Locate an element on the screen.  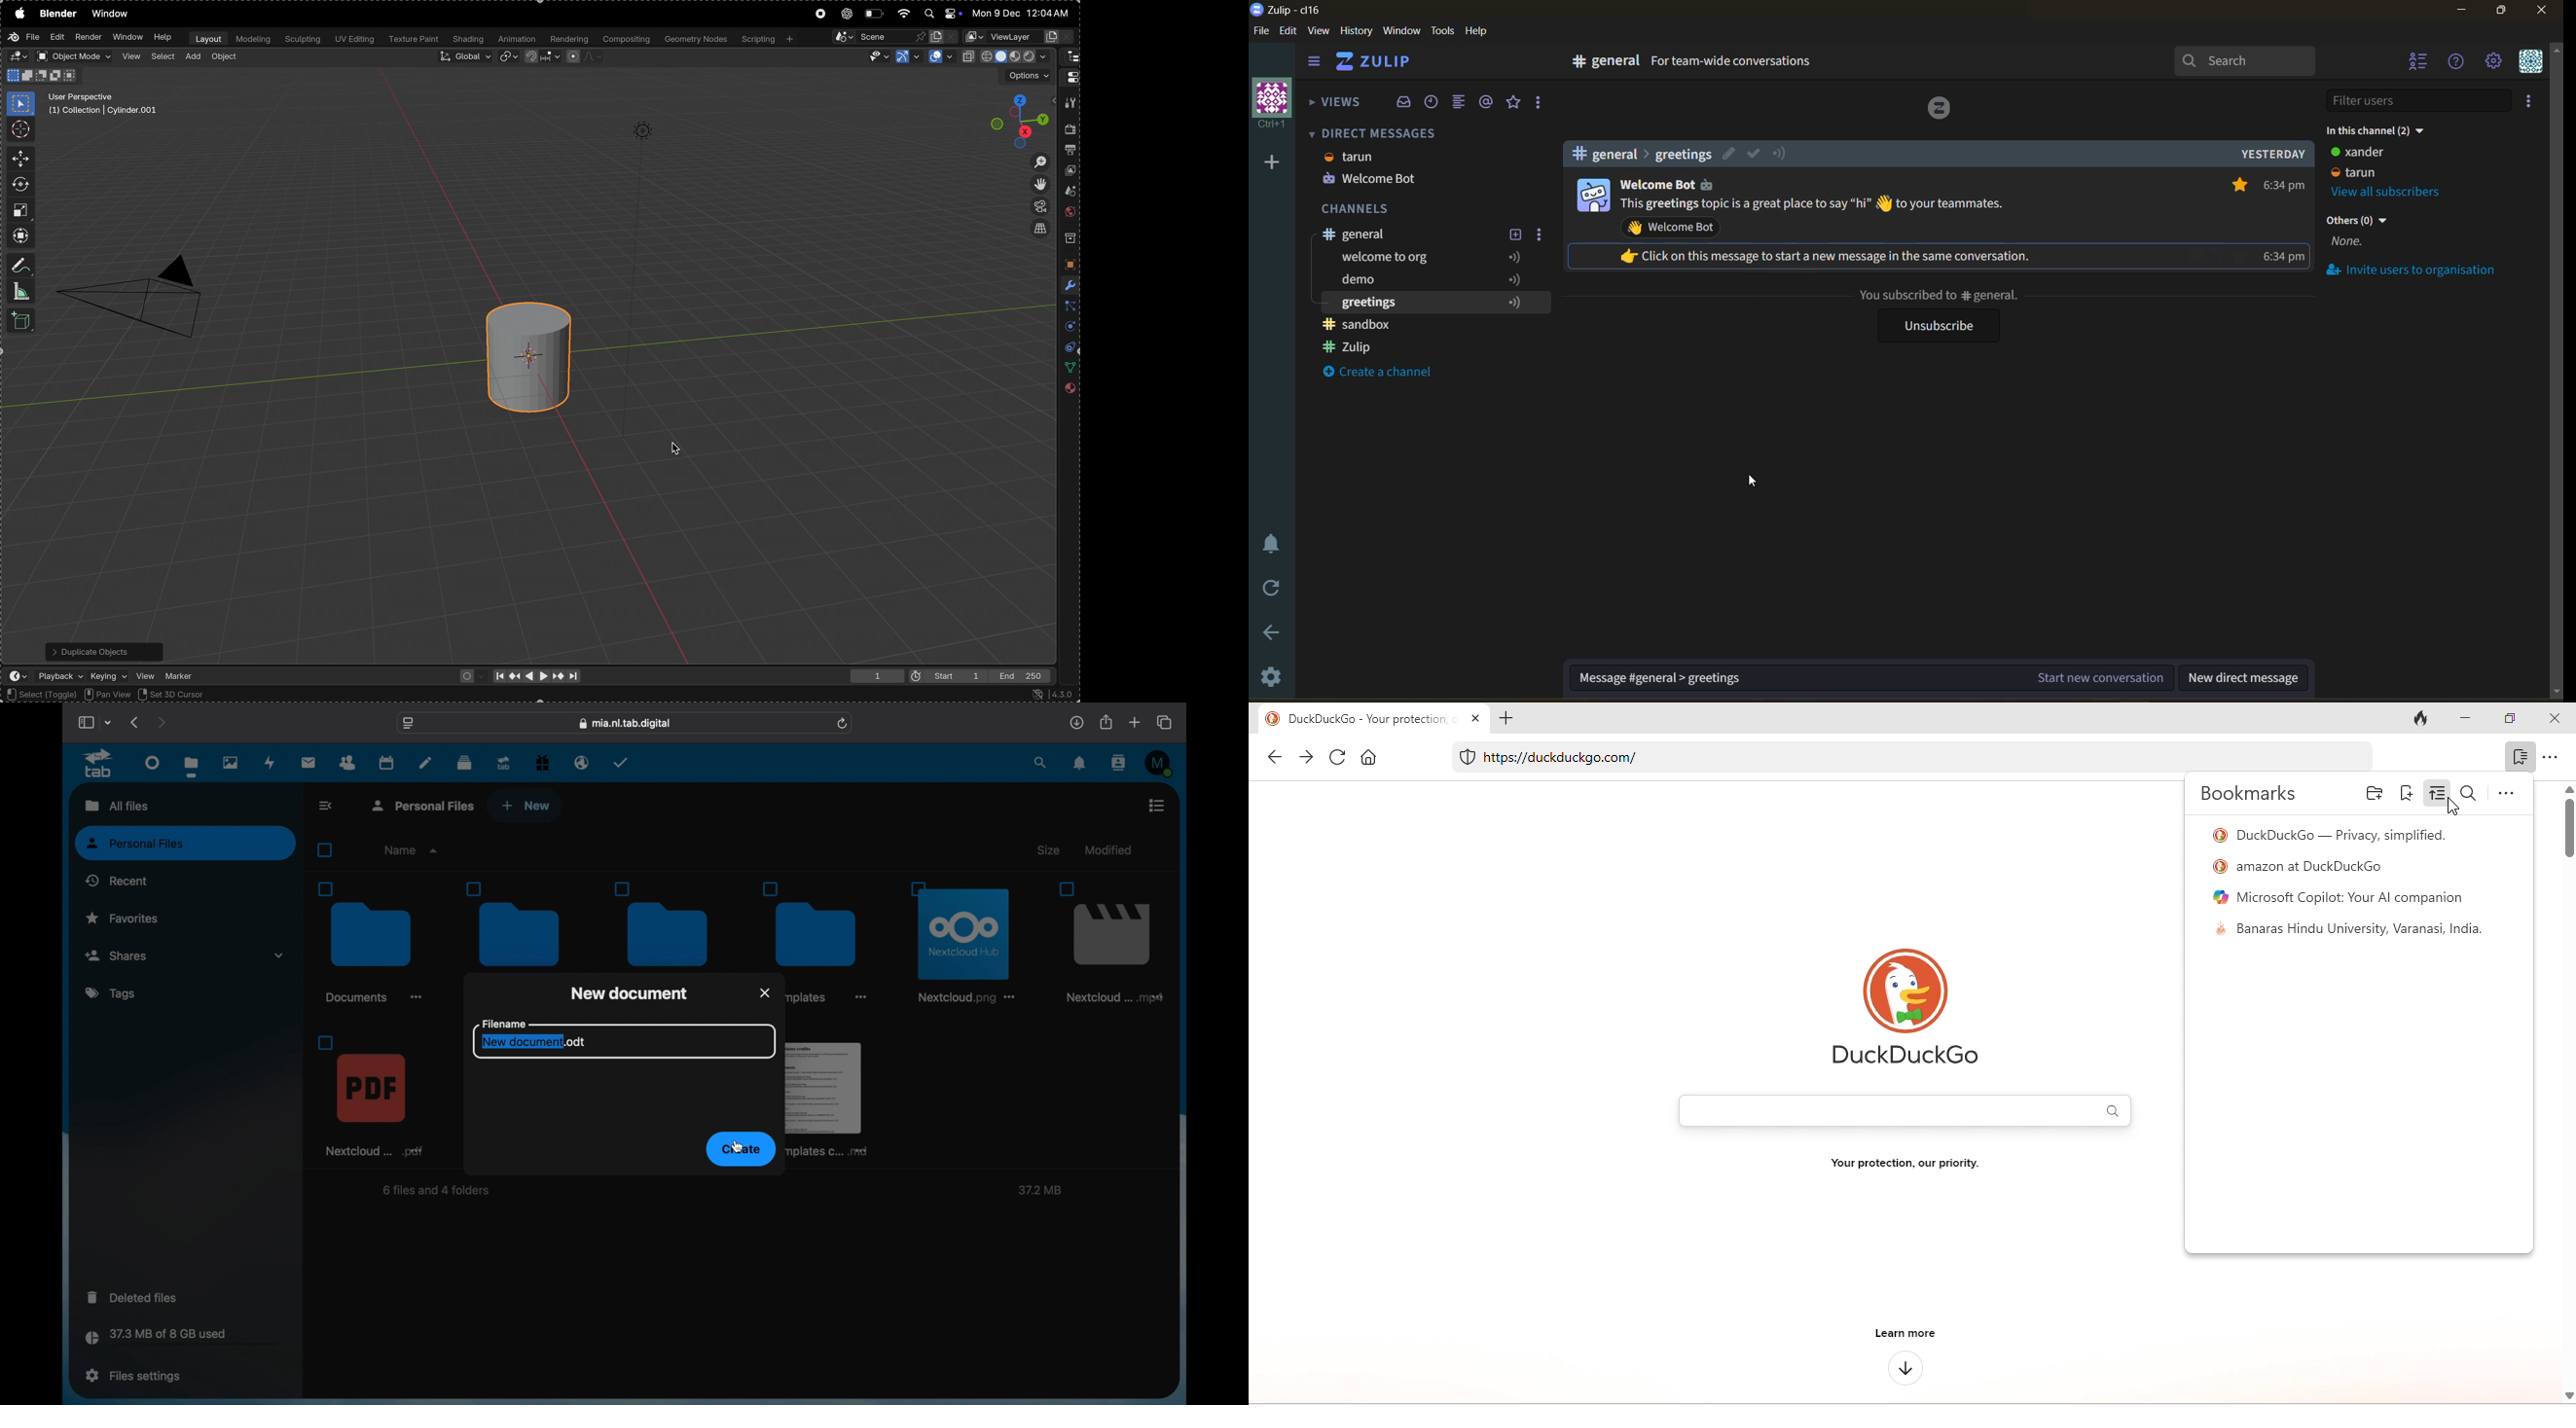
user status is located at coordinates (2373, 163).